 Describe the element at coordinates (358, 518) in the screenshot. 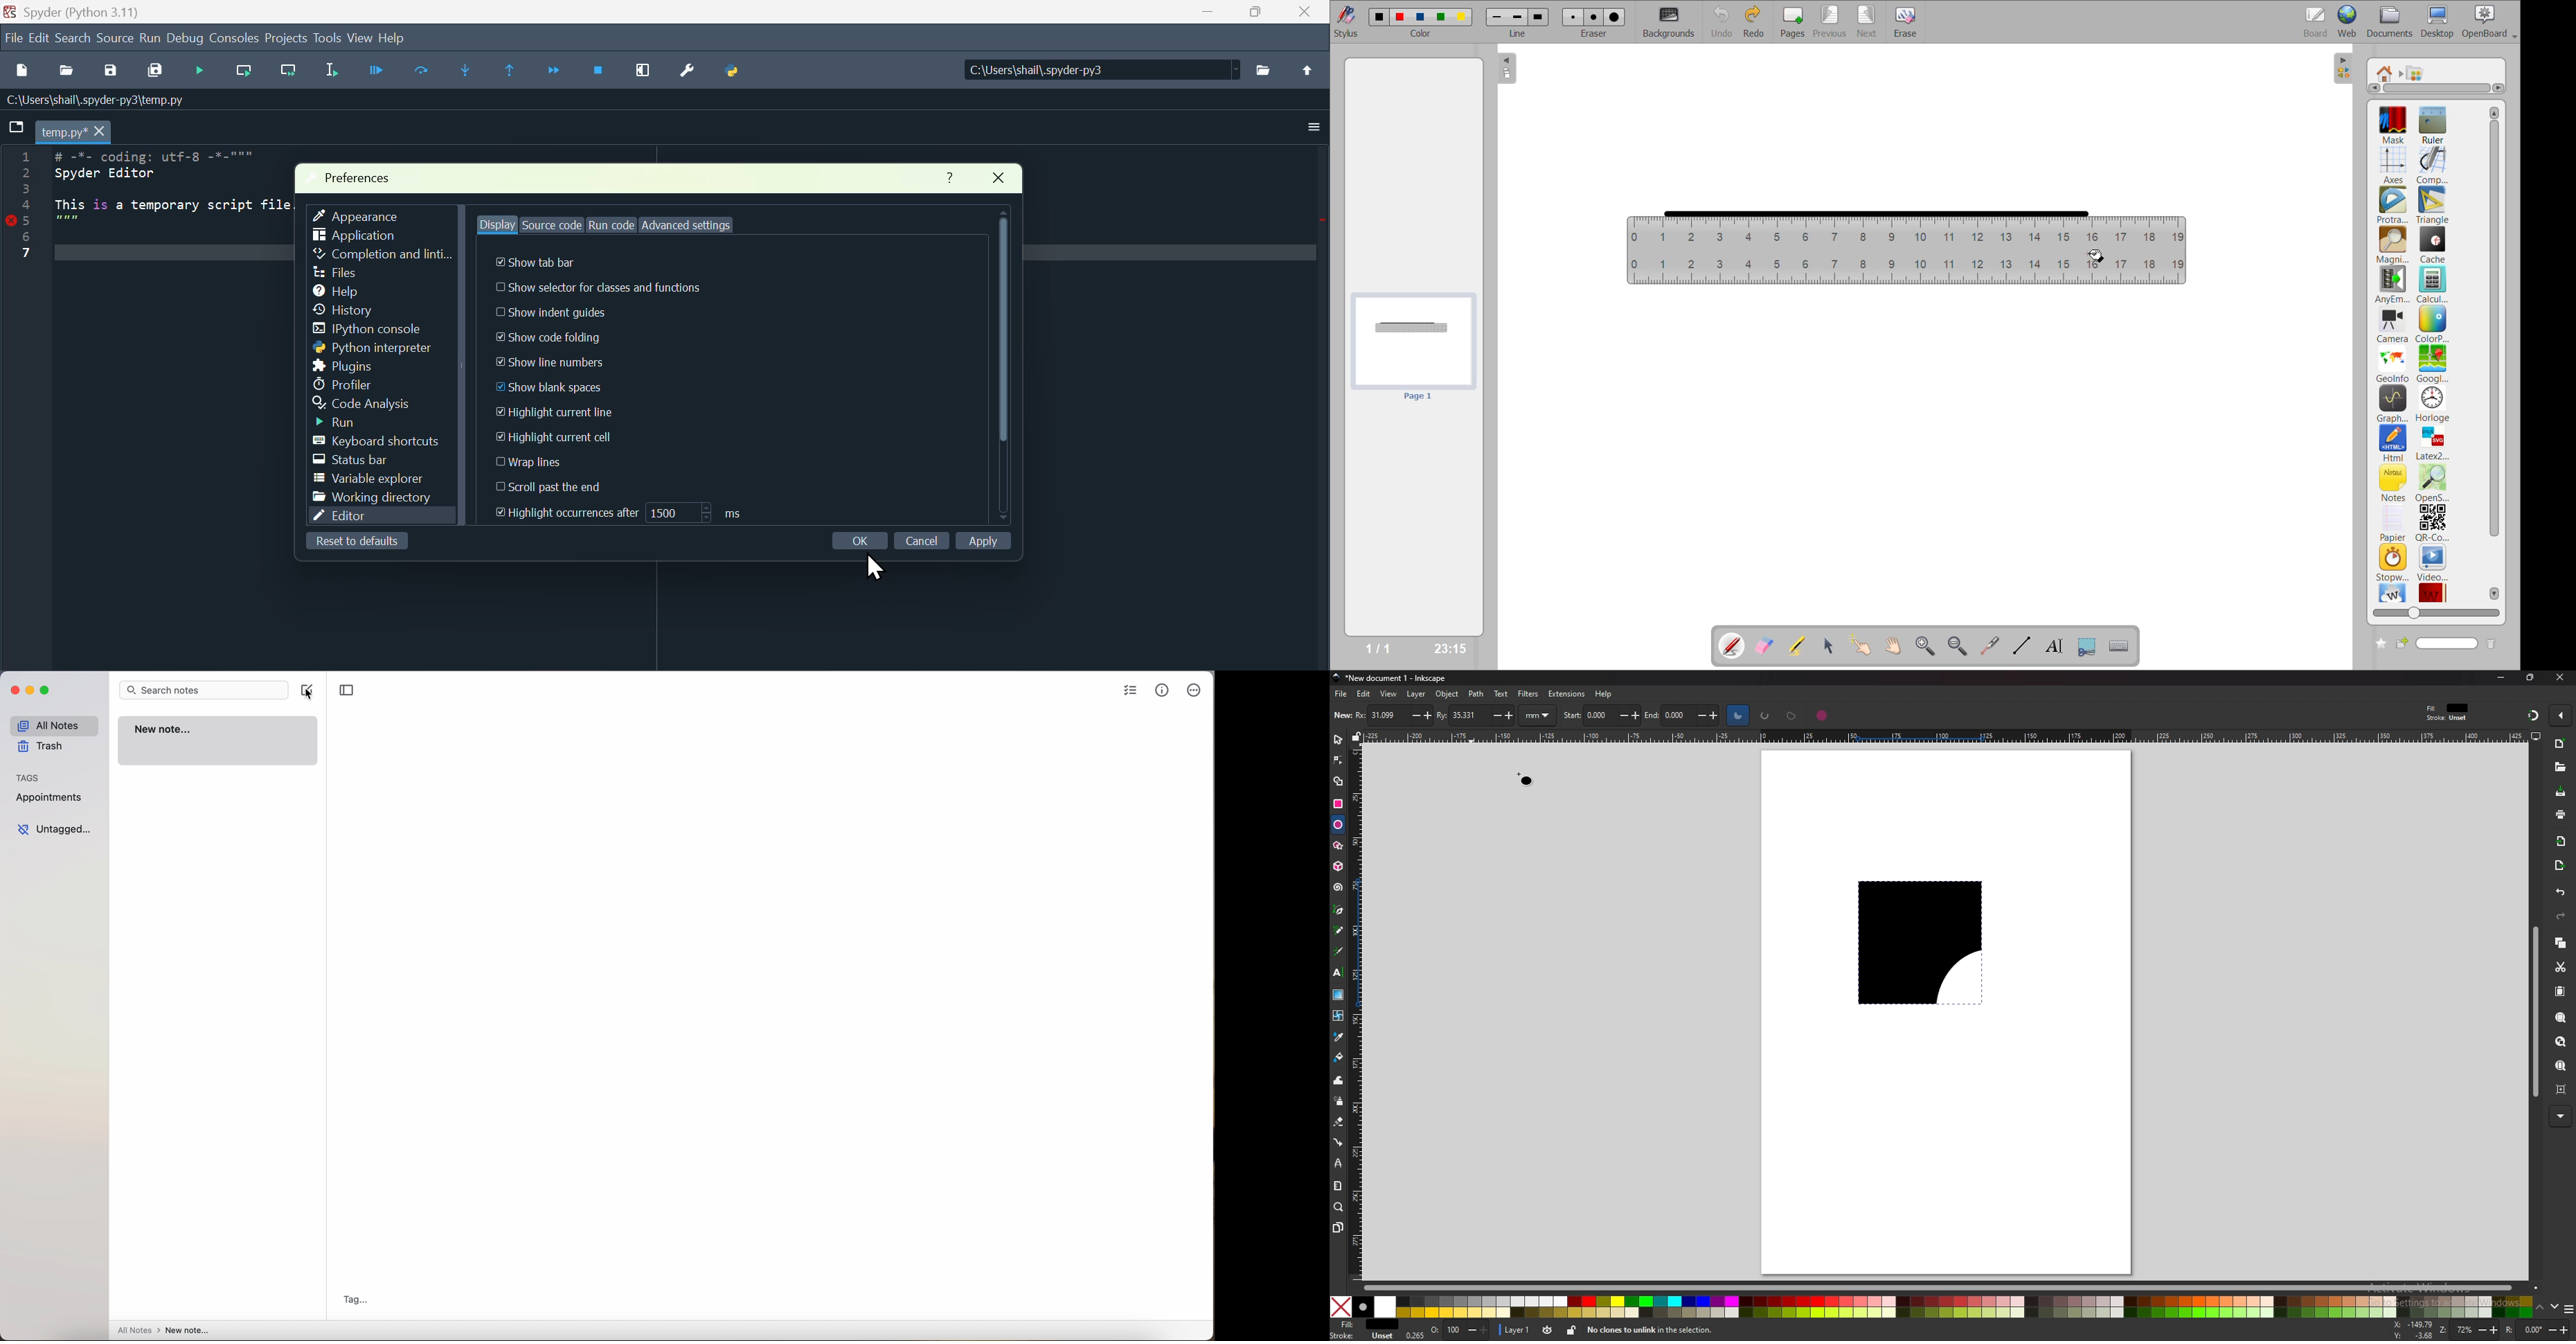

I see `Editor` at that location.